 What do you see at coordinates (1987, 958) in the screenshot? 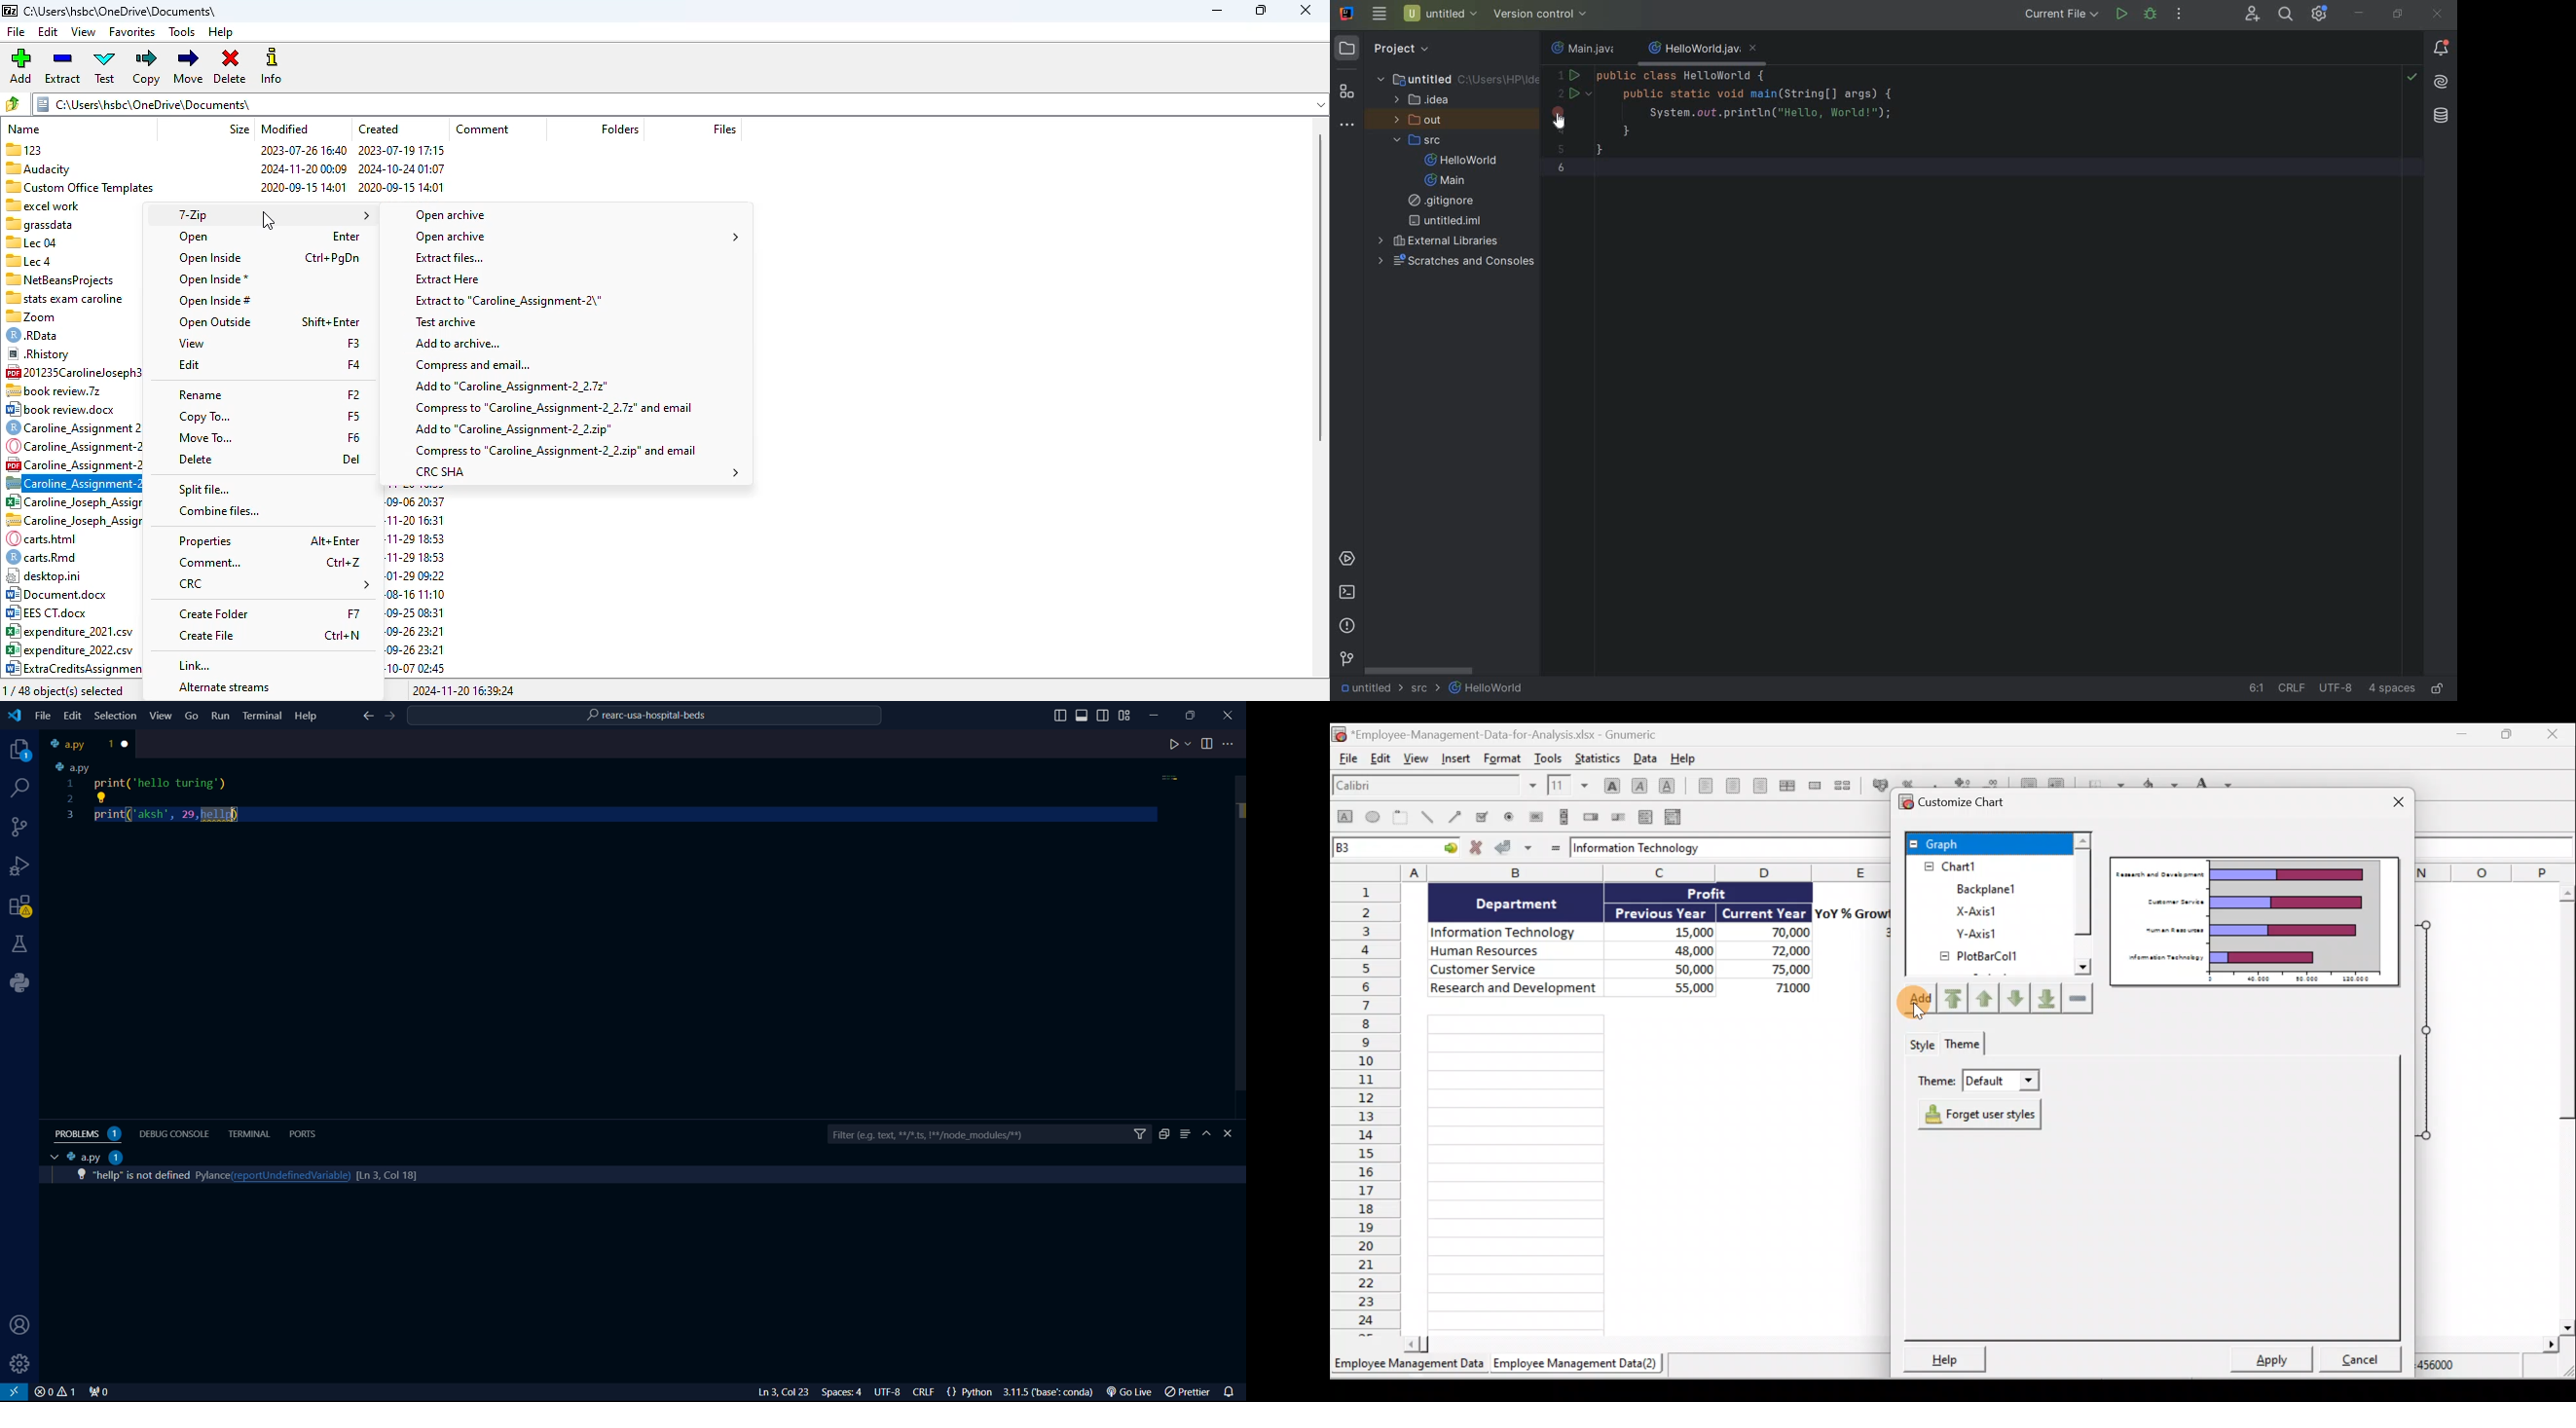
I see `PlotBarCol1` at bounding box center [1987, 958].